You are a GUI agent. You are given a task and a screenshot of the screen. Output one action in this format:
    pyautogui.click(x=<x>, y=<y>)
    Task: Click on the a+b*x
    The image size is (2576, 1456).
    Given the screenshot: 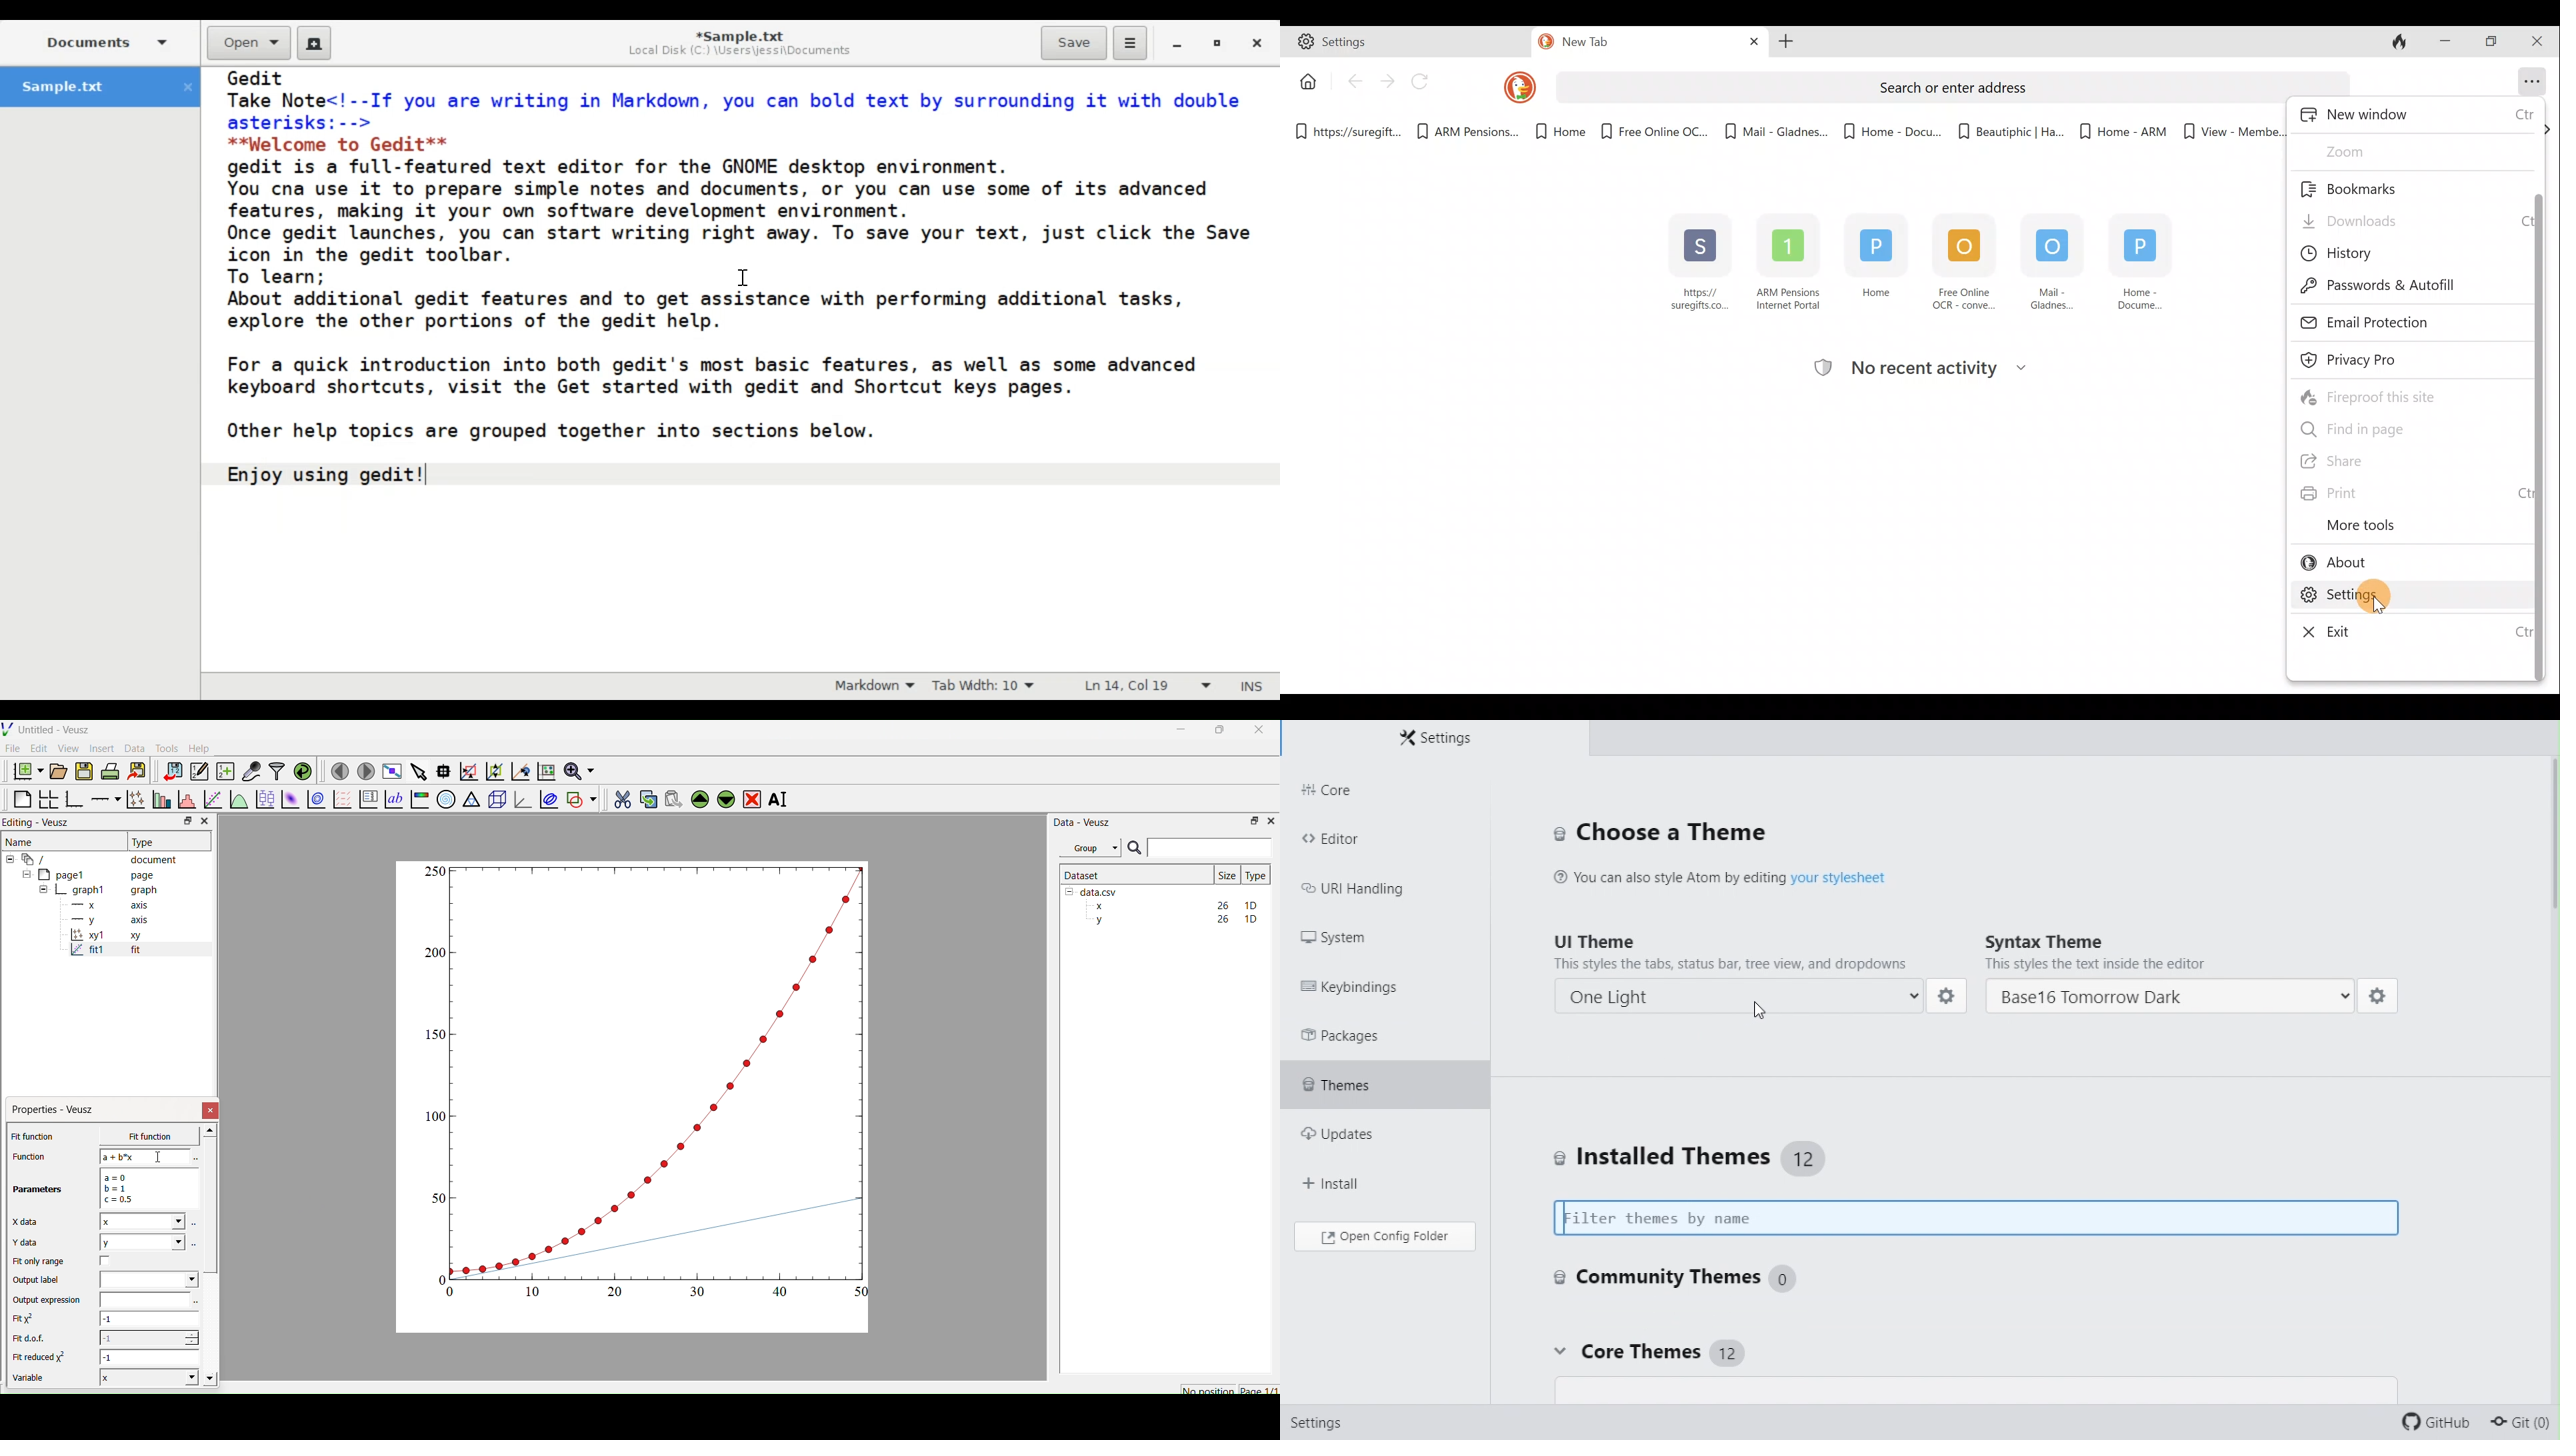 What is the action you would take?
    pyautogui.click(x=145, y=1157)
    